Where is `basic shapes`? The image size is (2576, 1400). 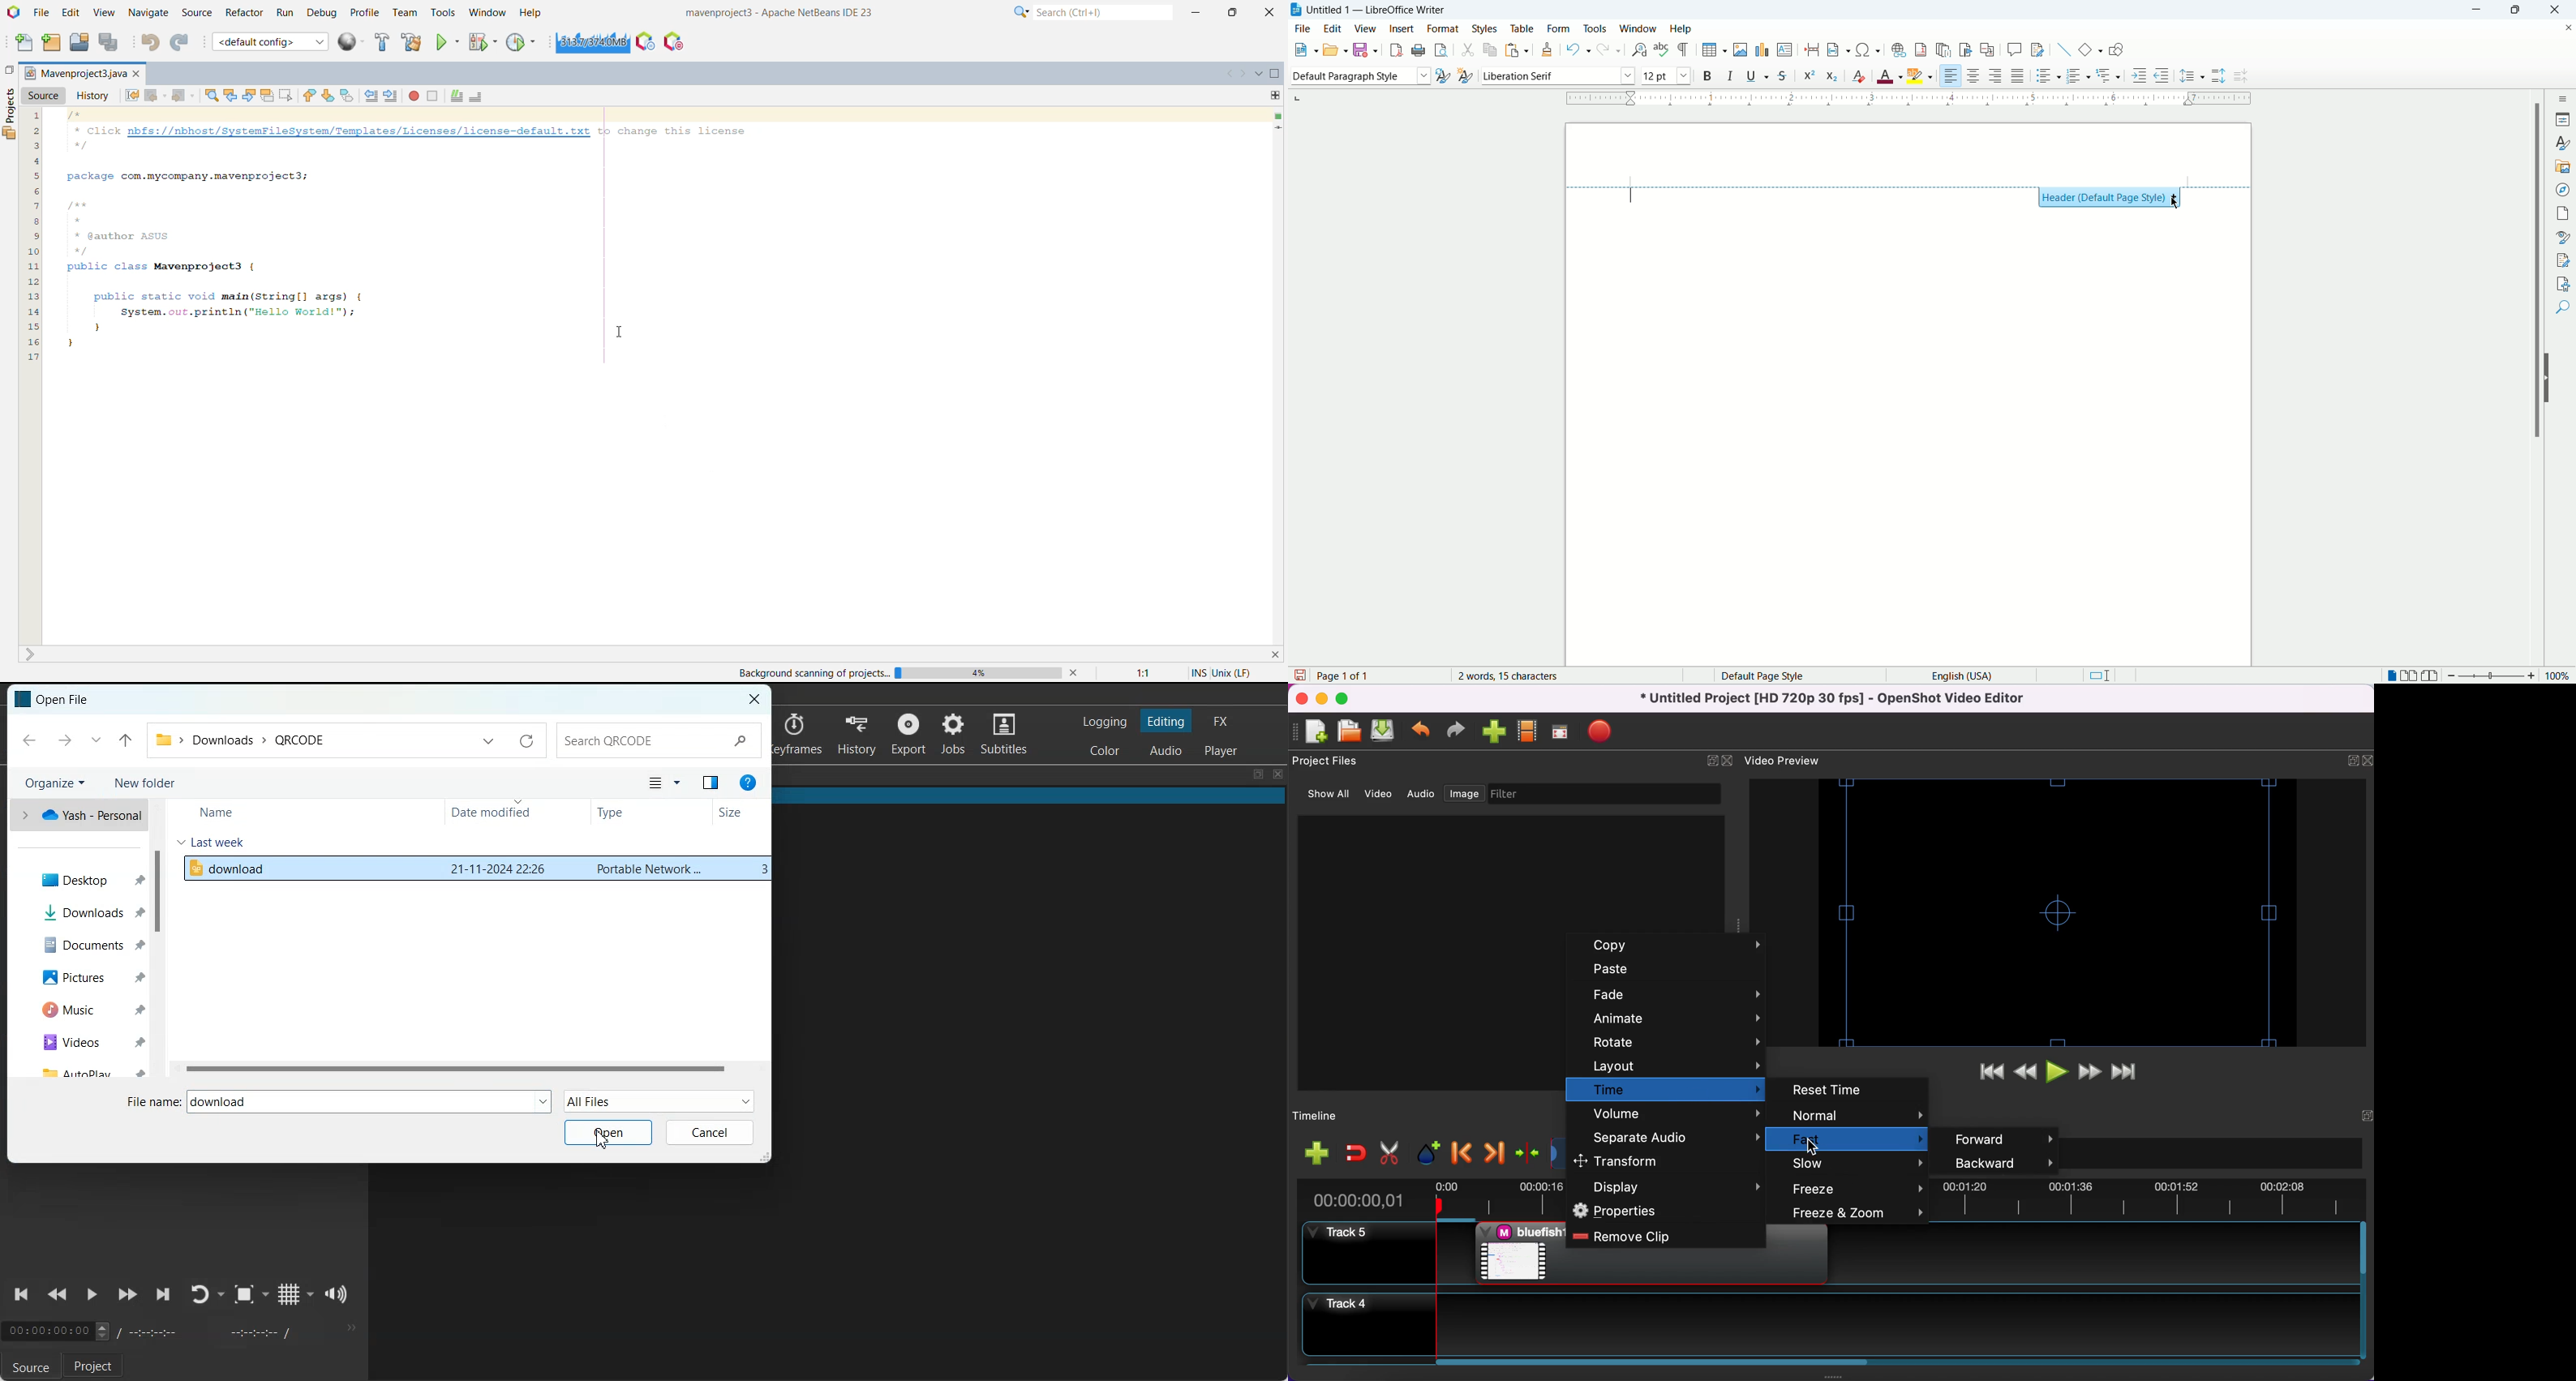 basic shapes is located at coordinates (2089, 50).